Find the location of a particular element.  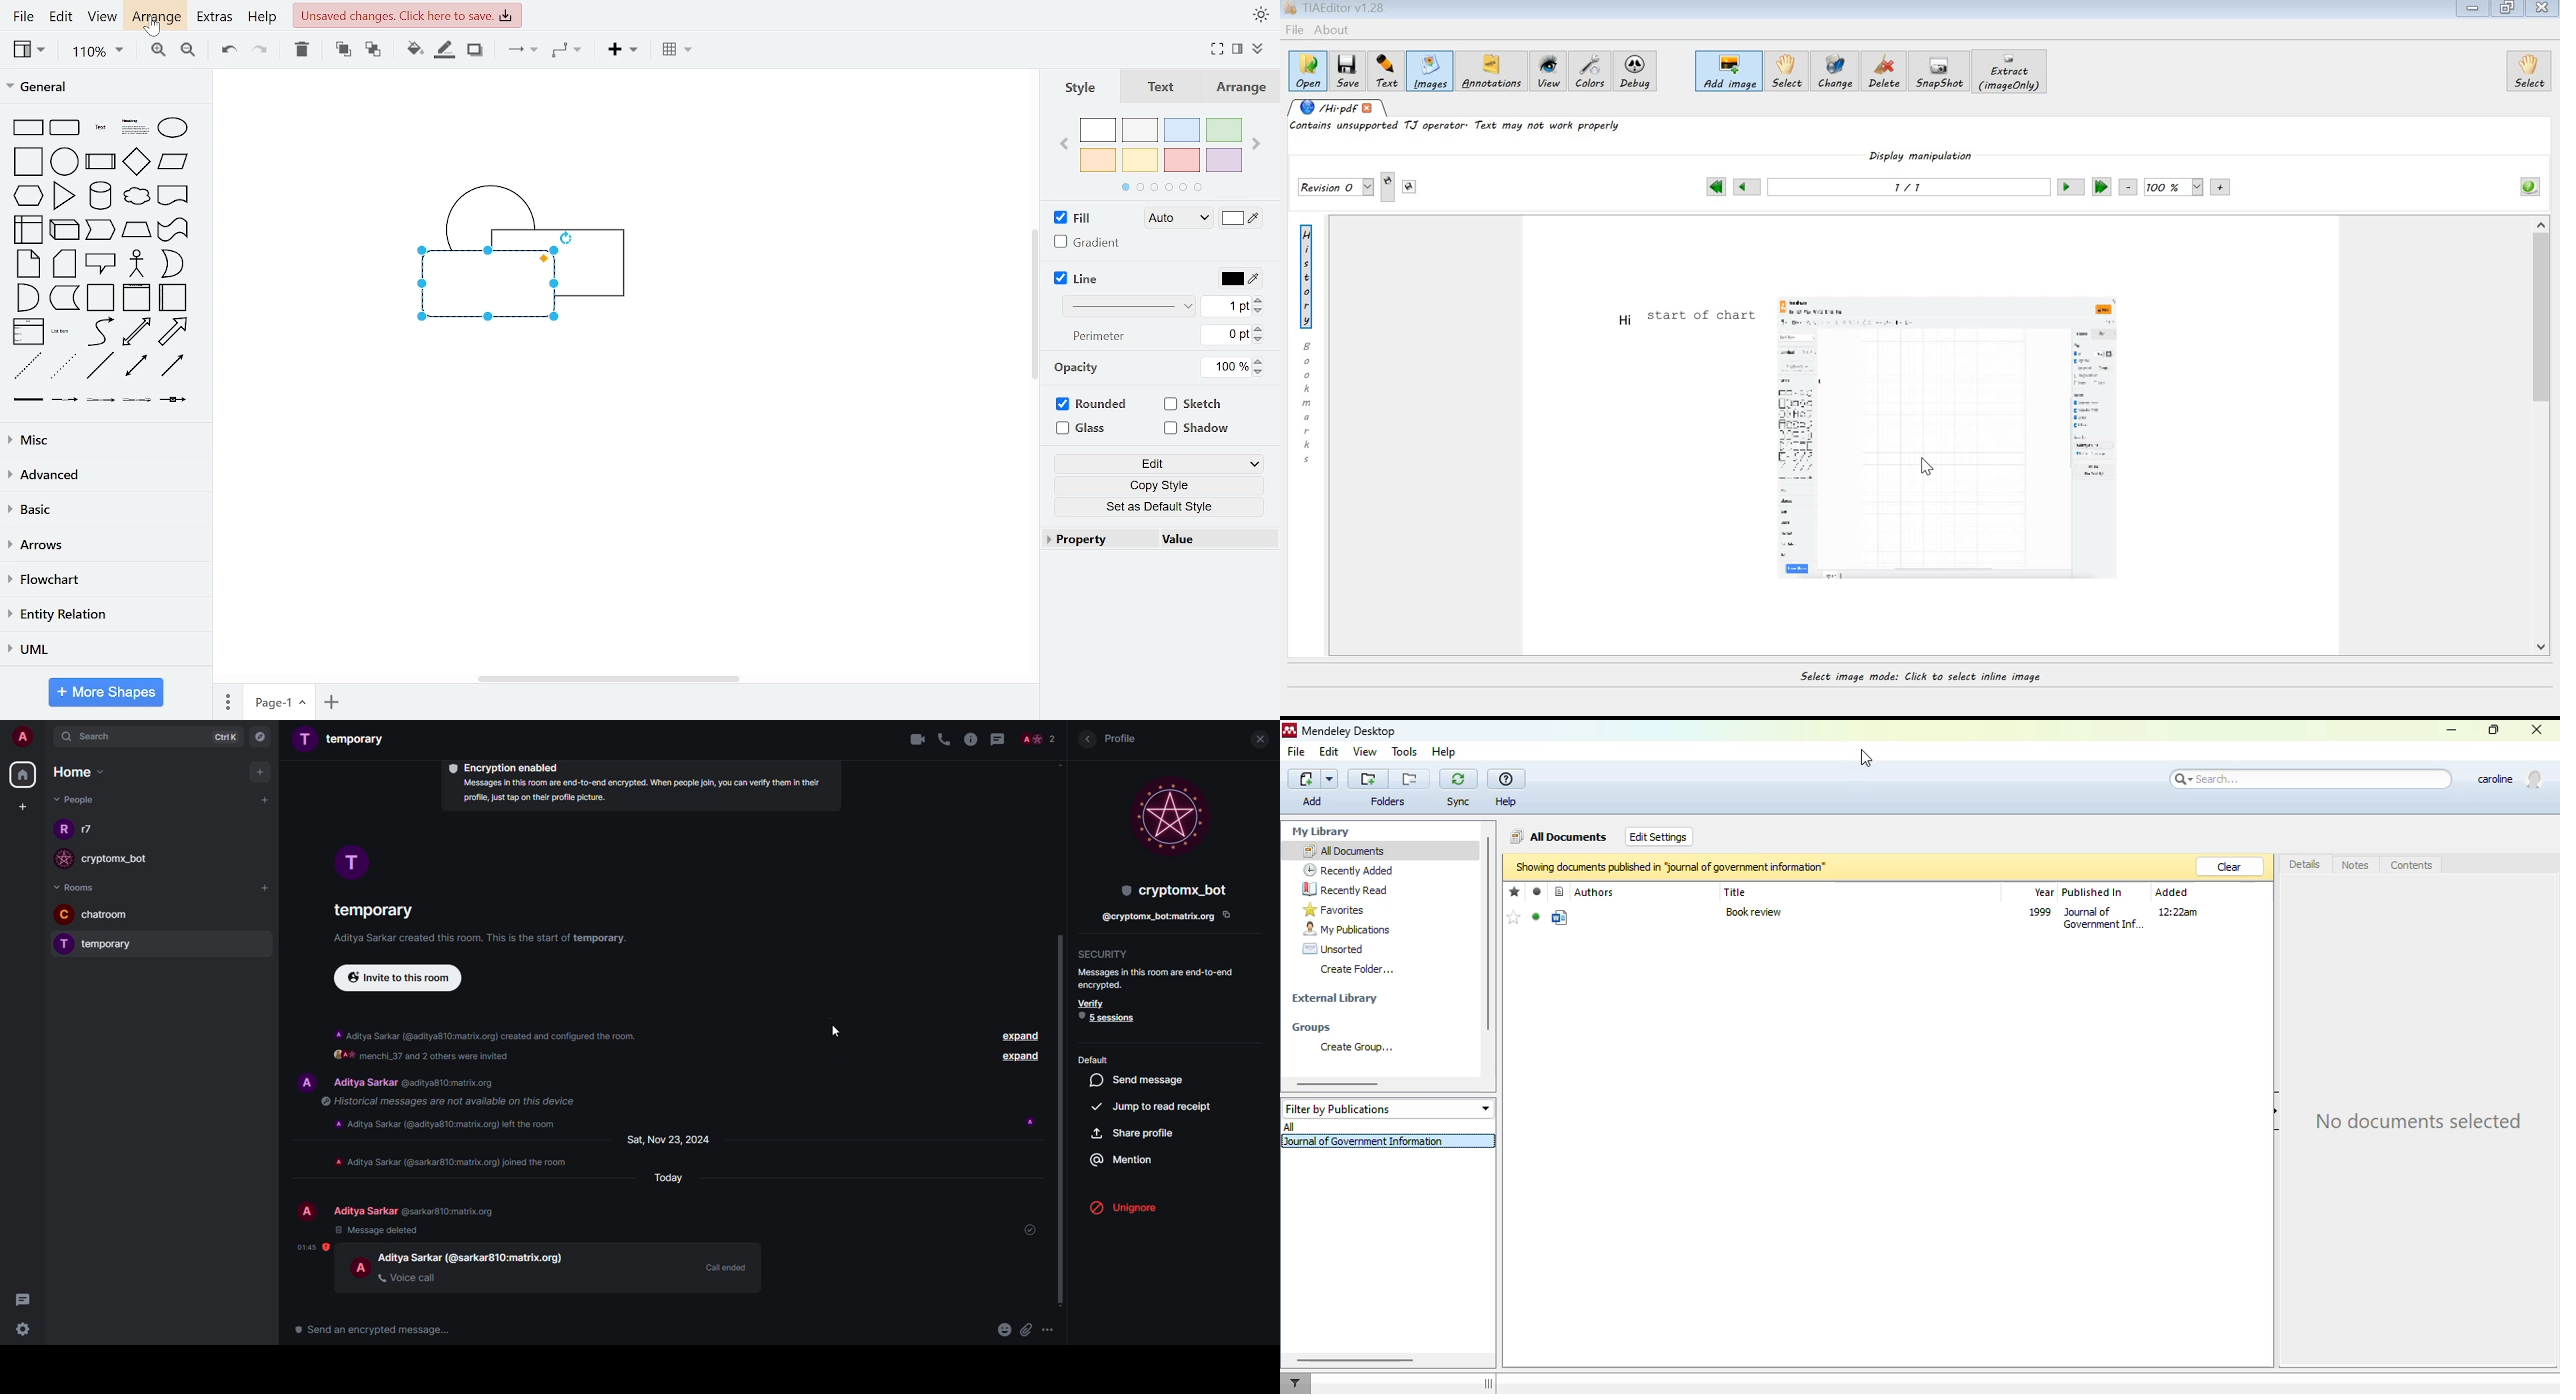

help is located at coordinates (1445, 752).